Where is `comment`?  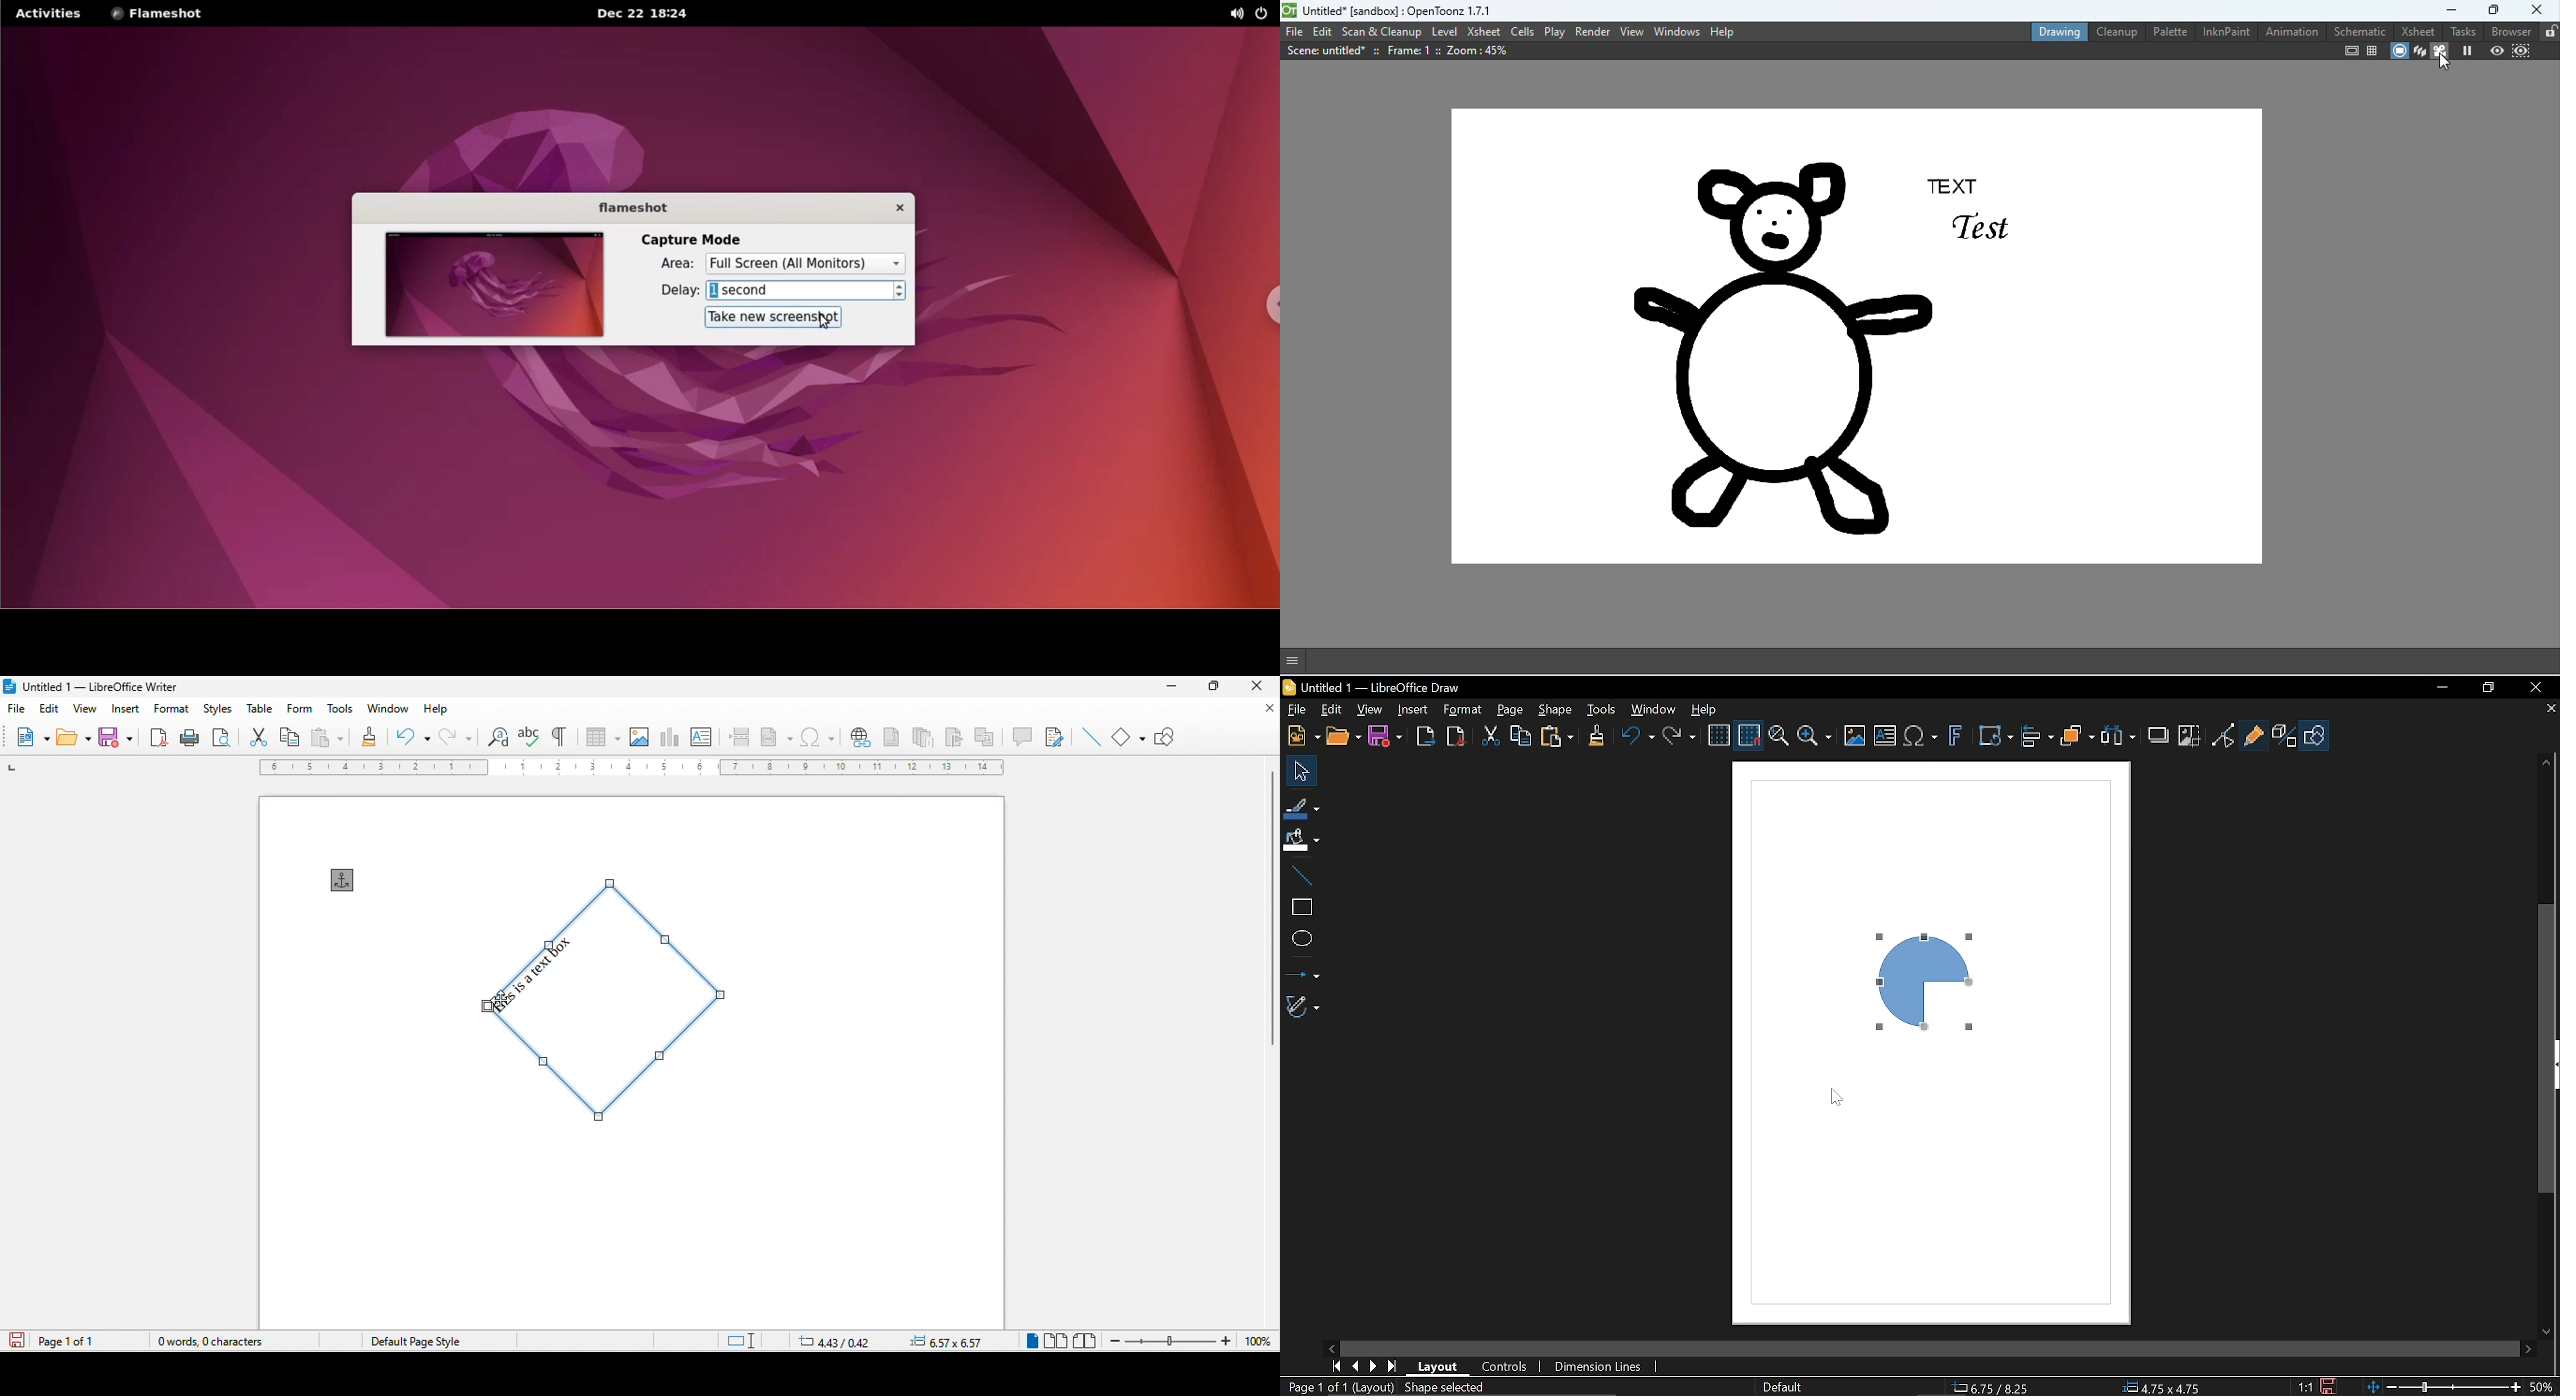
comment is located at coordinates (1022, 736).